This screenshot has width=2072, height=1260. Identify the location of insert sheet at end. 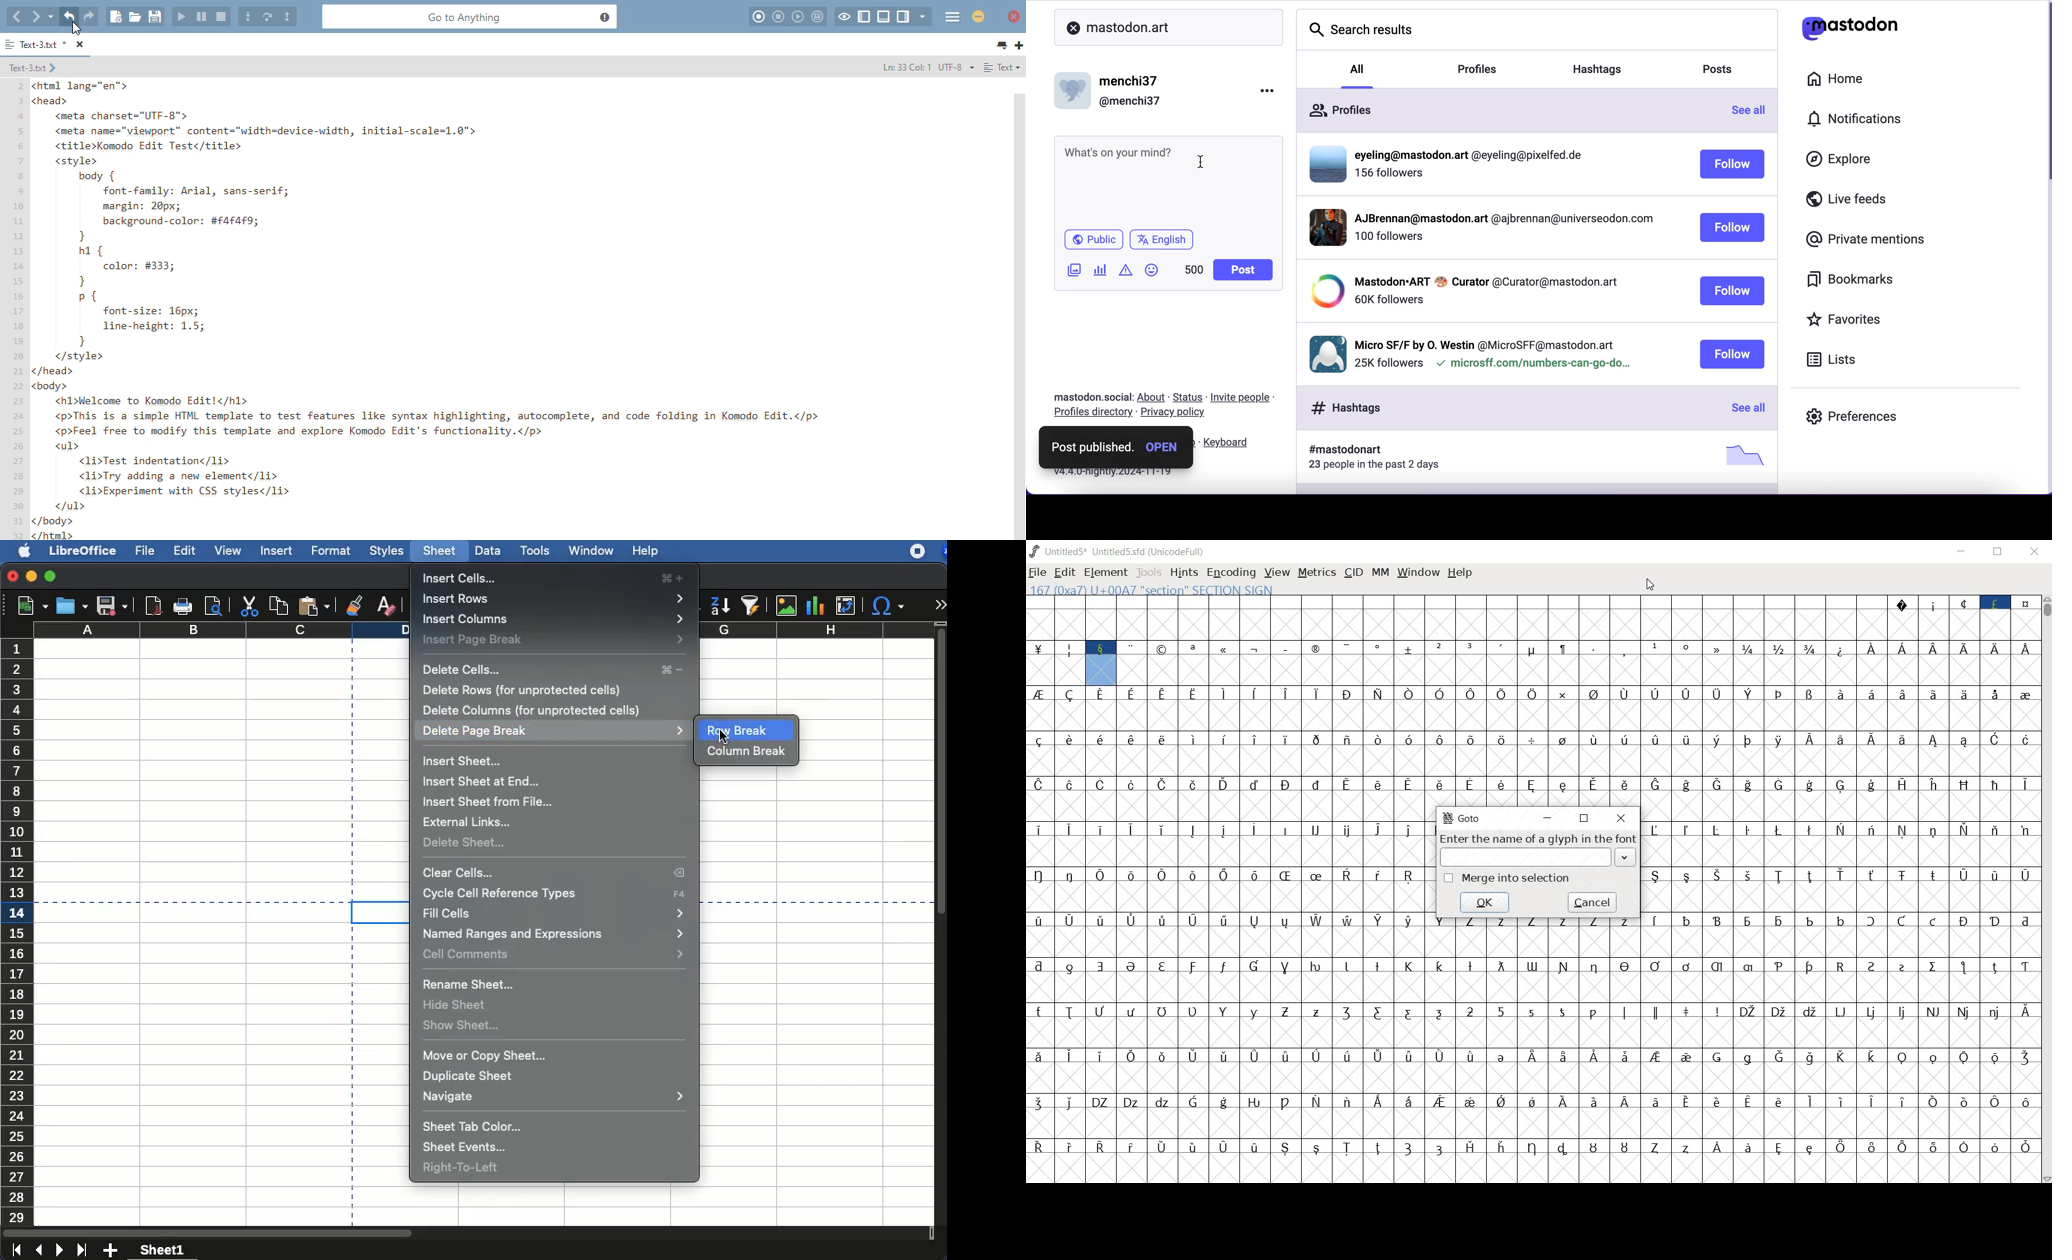
(483, 781).